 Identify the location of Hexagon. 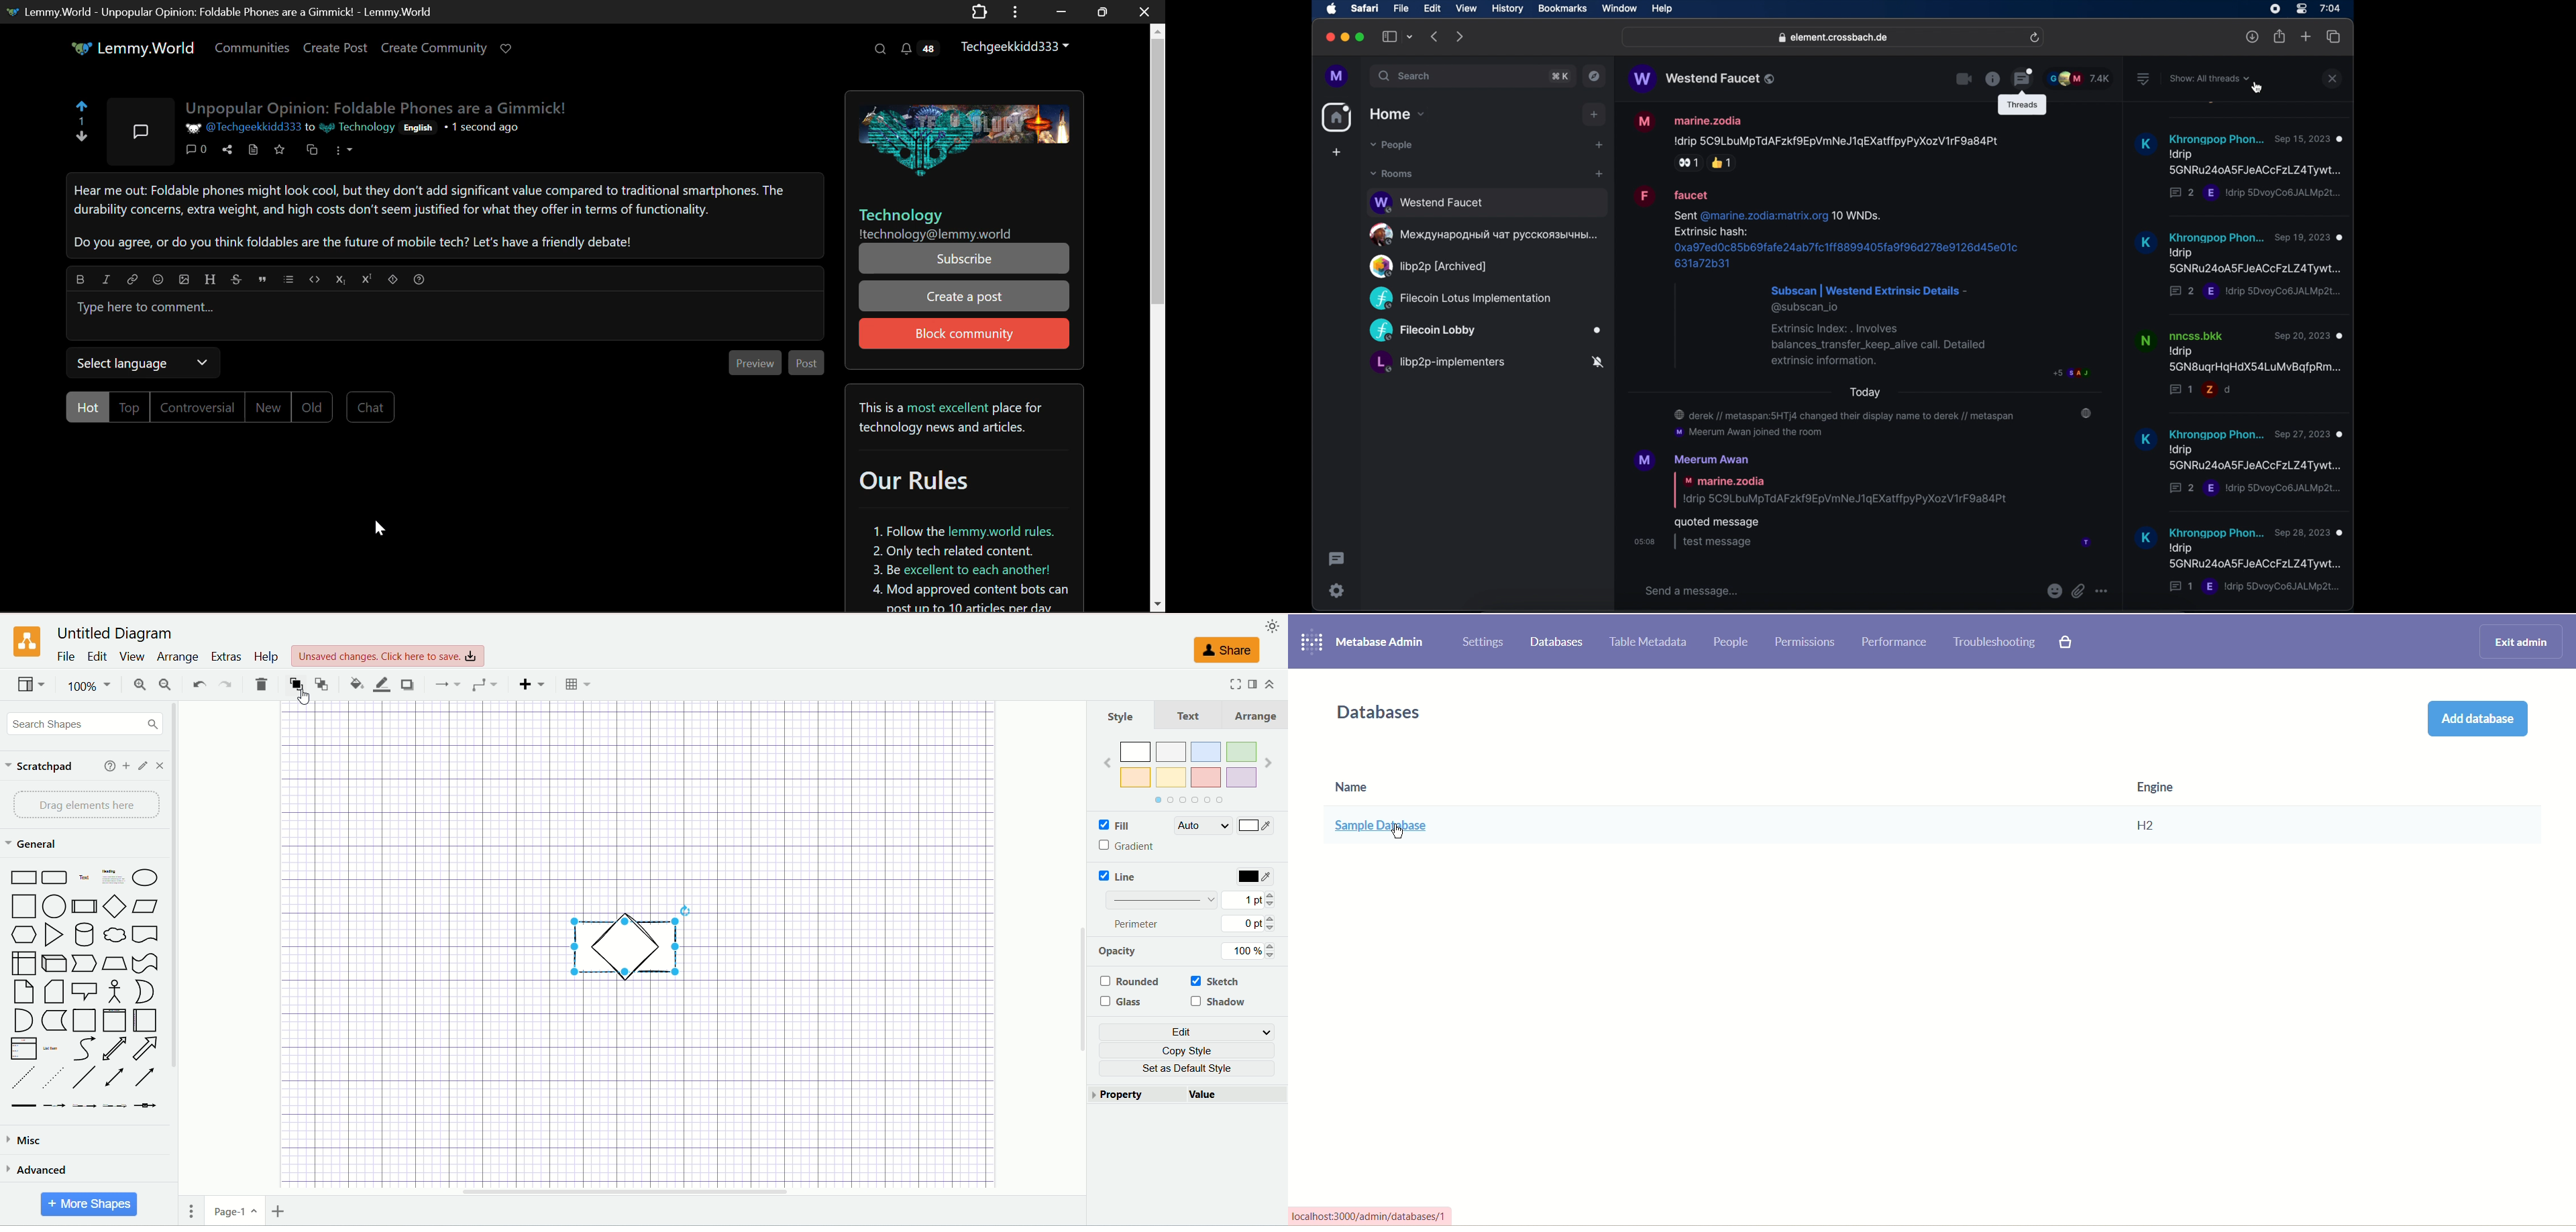
(24, 934).